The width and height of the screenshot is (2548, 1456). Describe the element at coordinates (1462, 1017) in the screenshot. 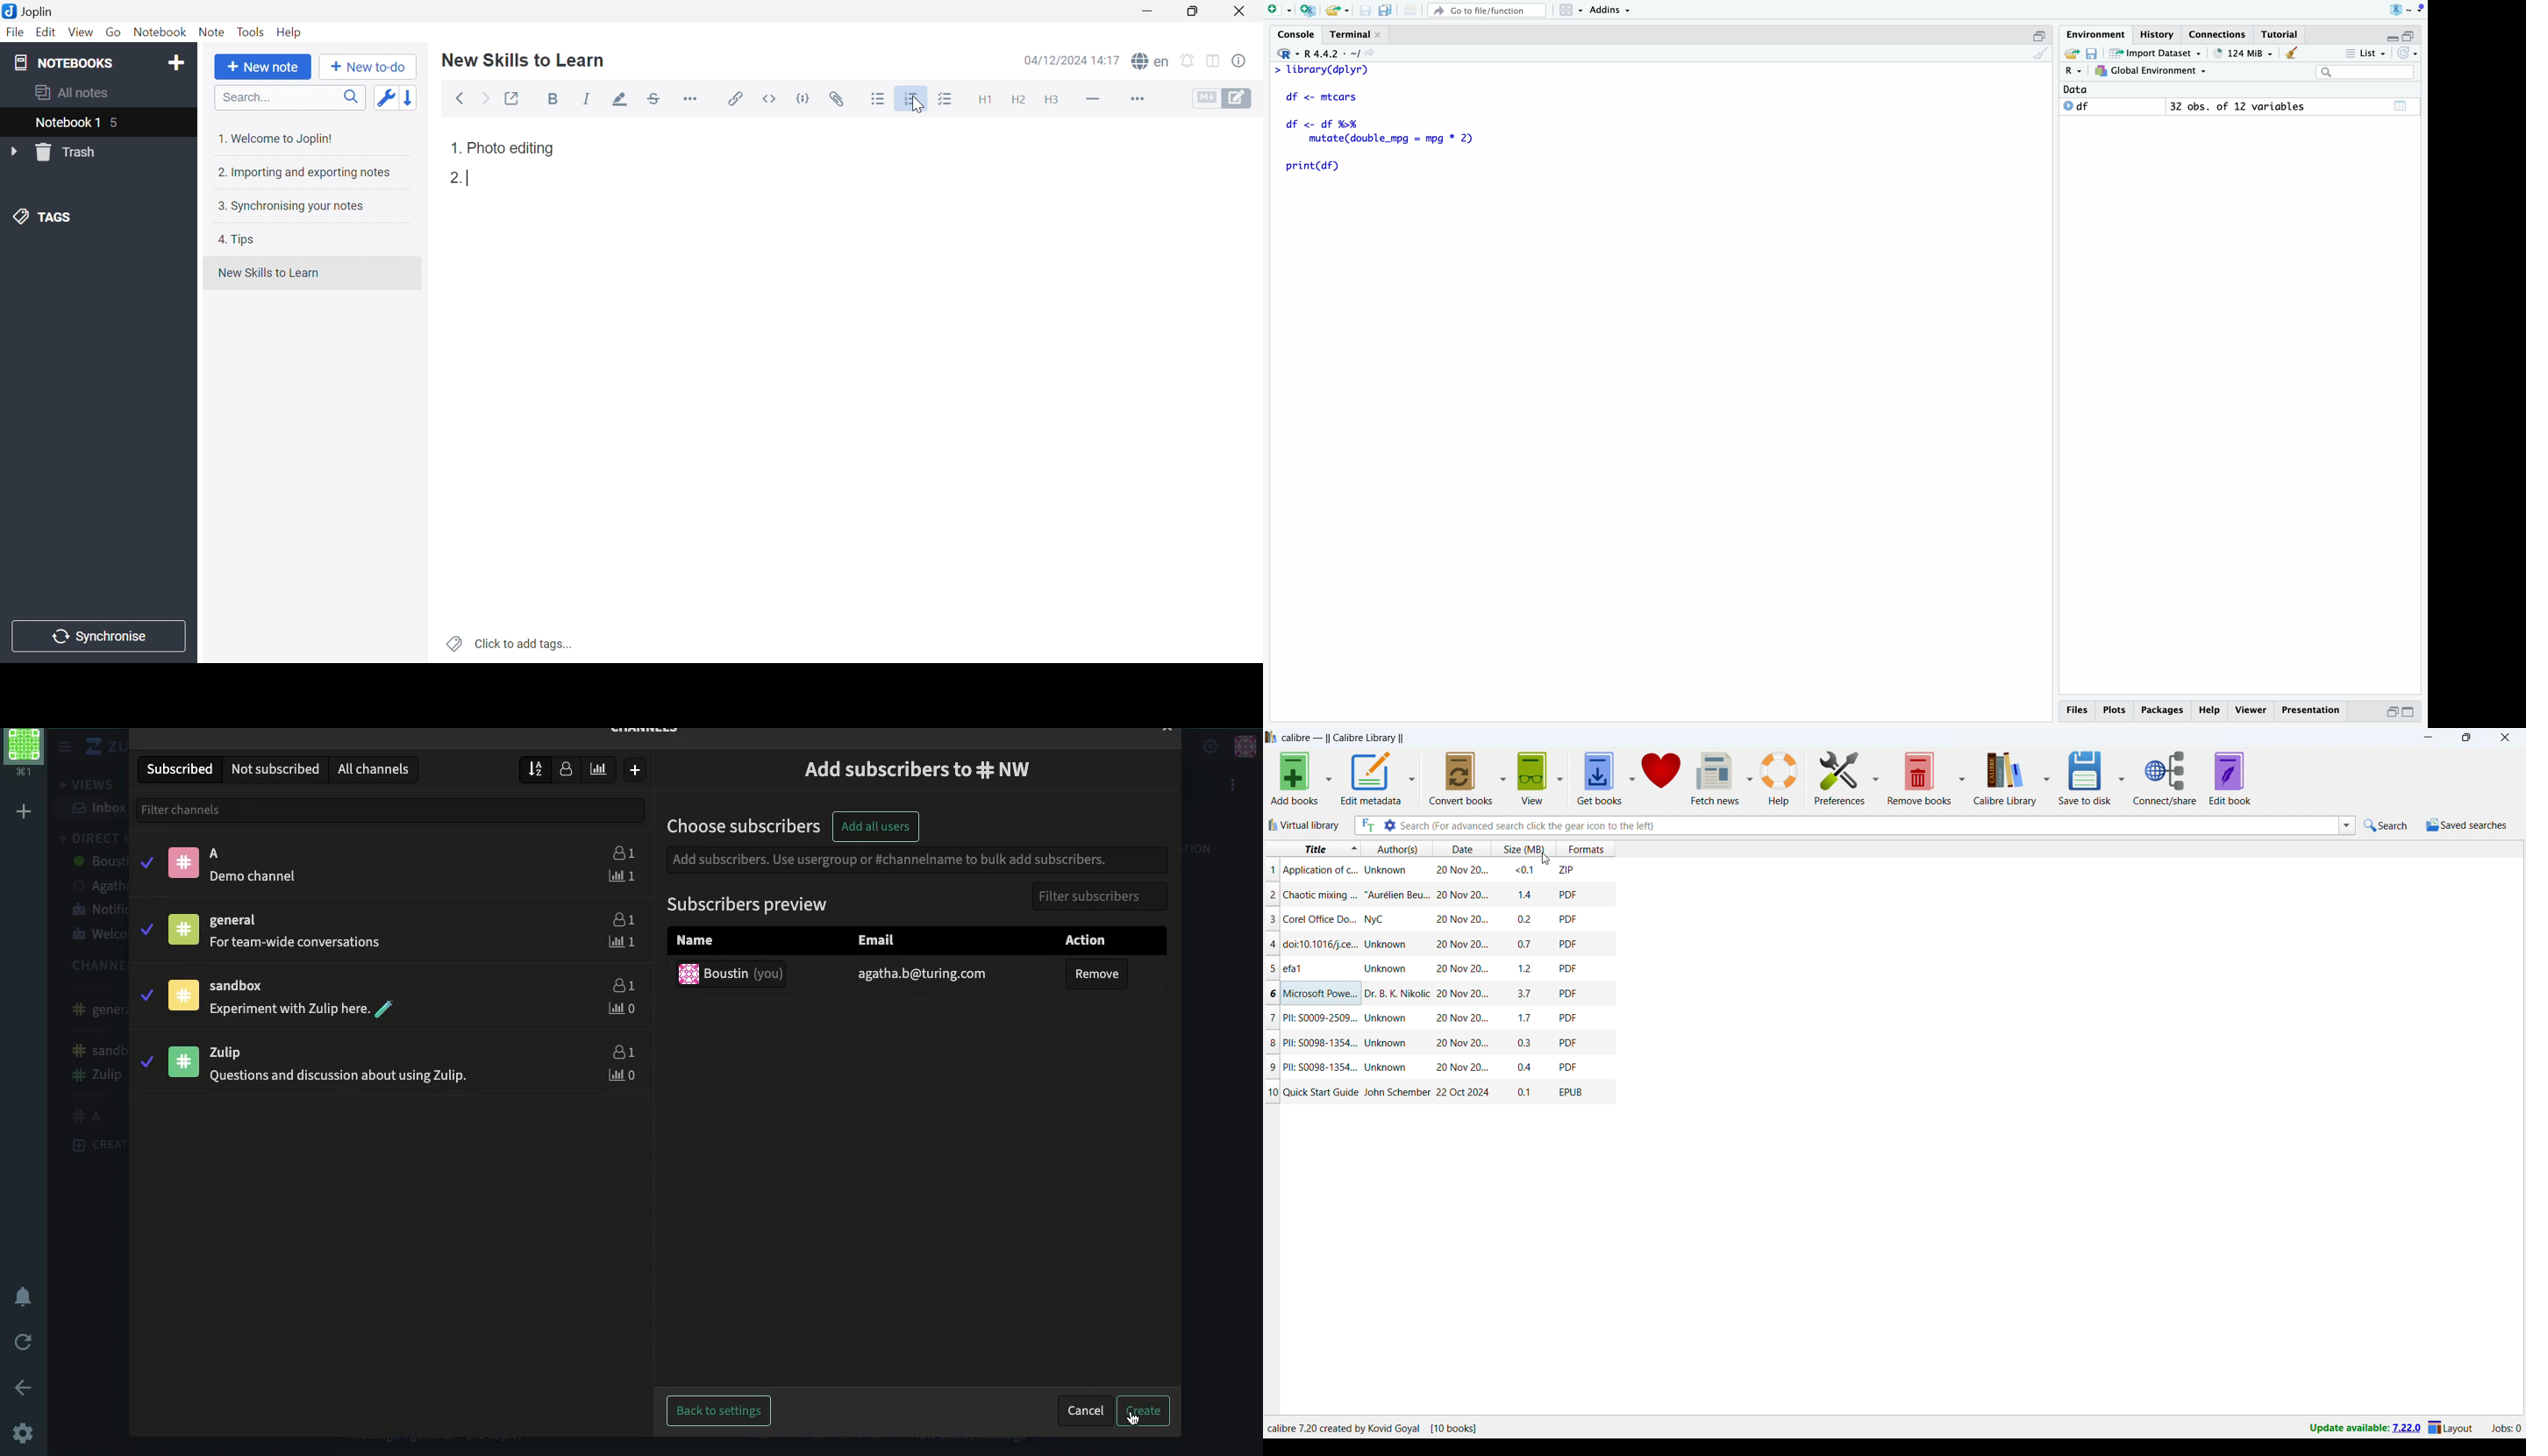

I see `date` at that location.